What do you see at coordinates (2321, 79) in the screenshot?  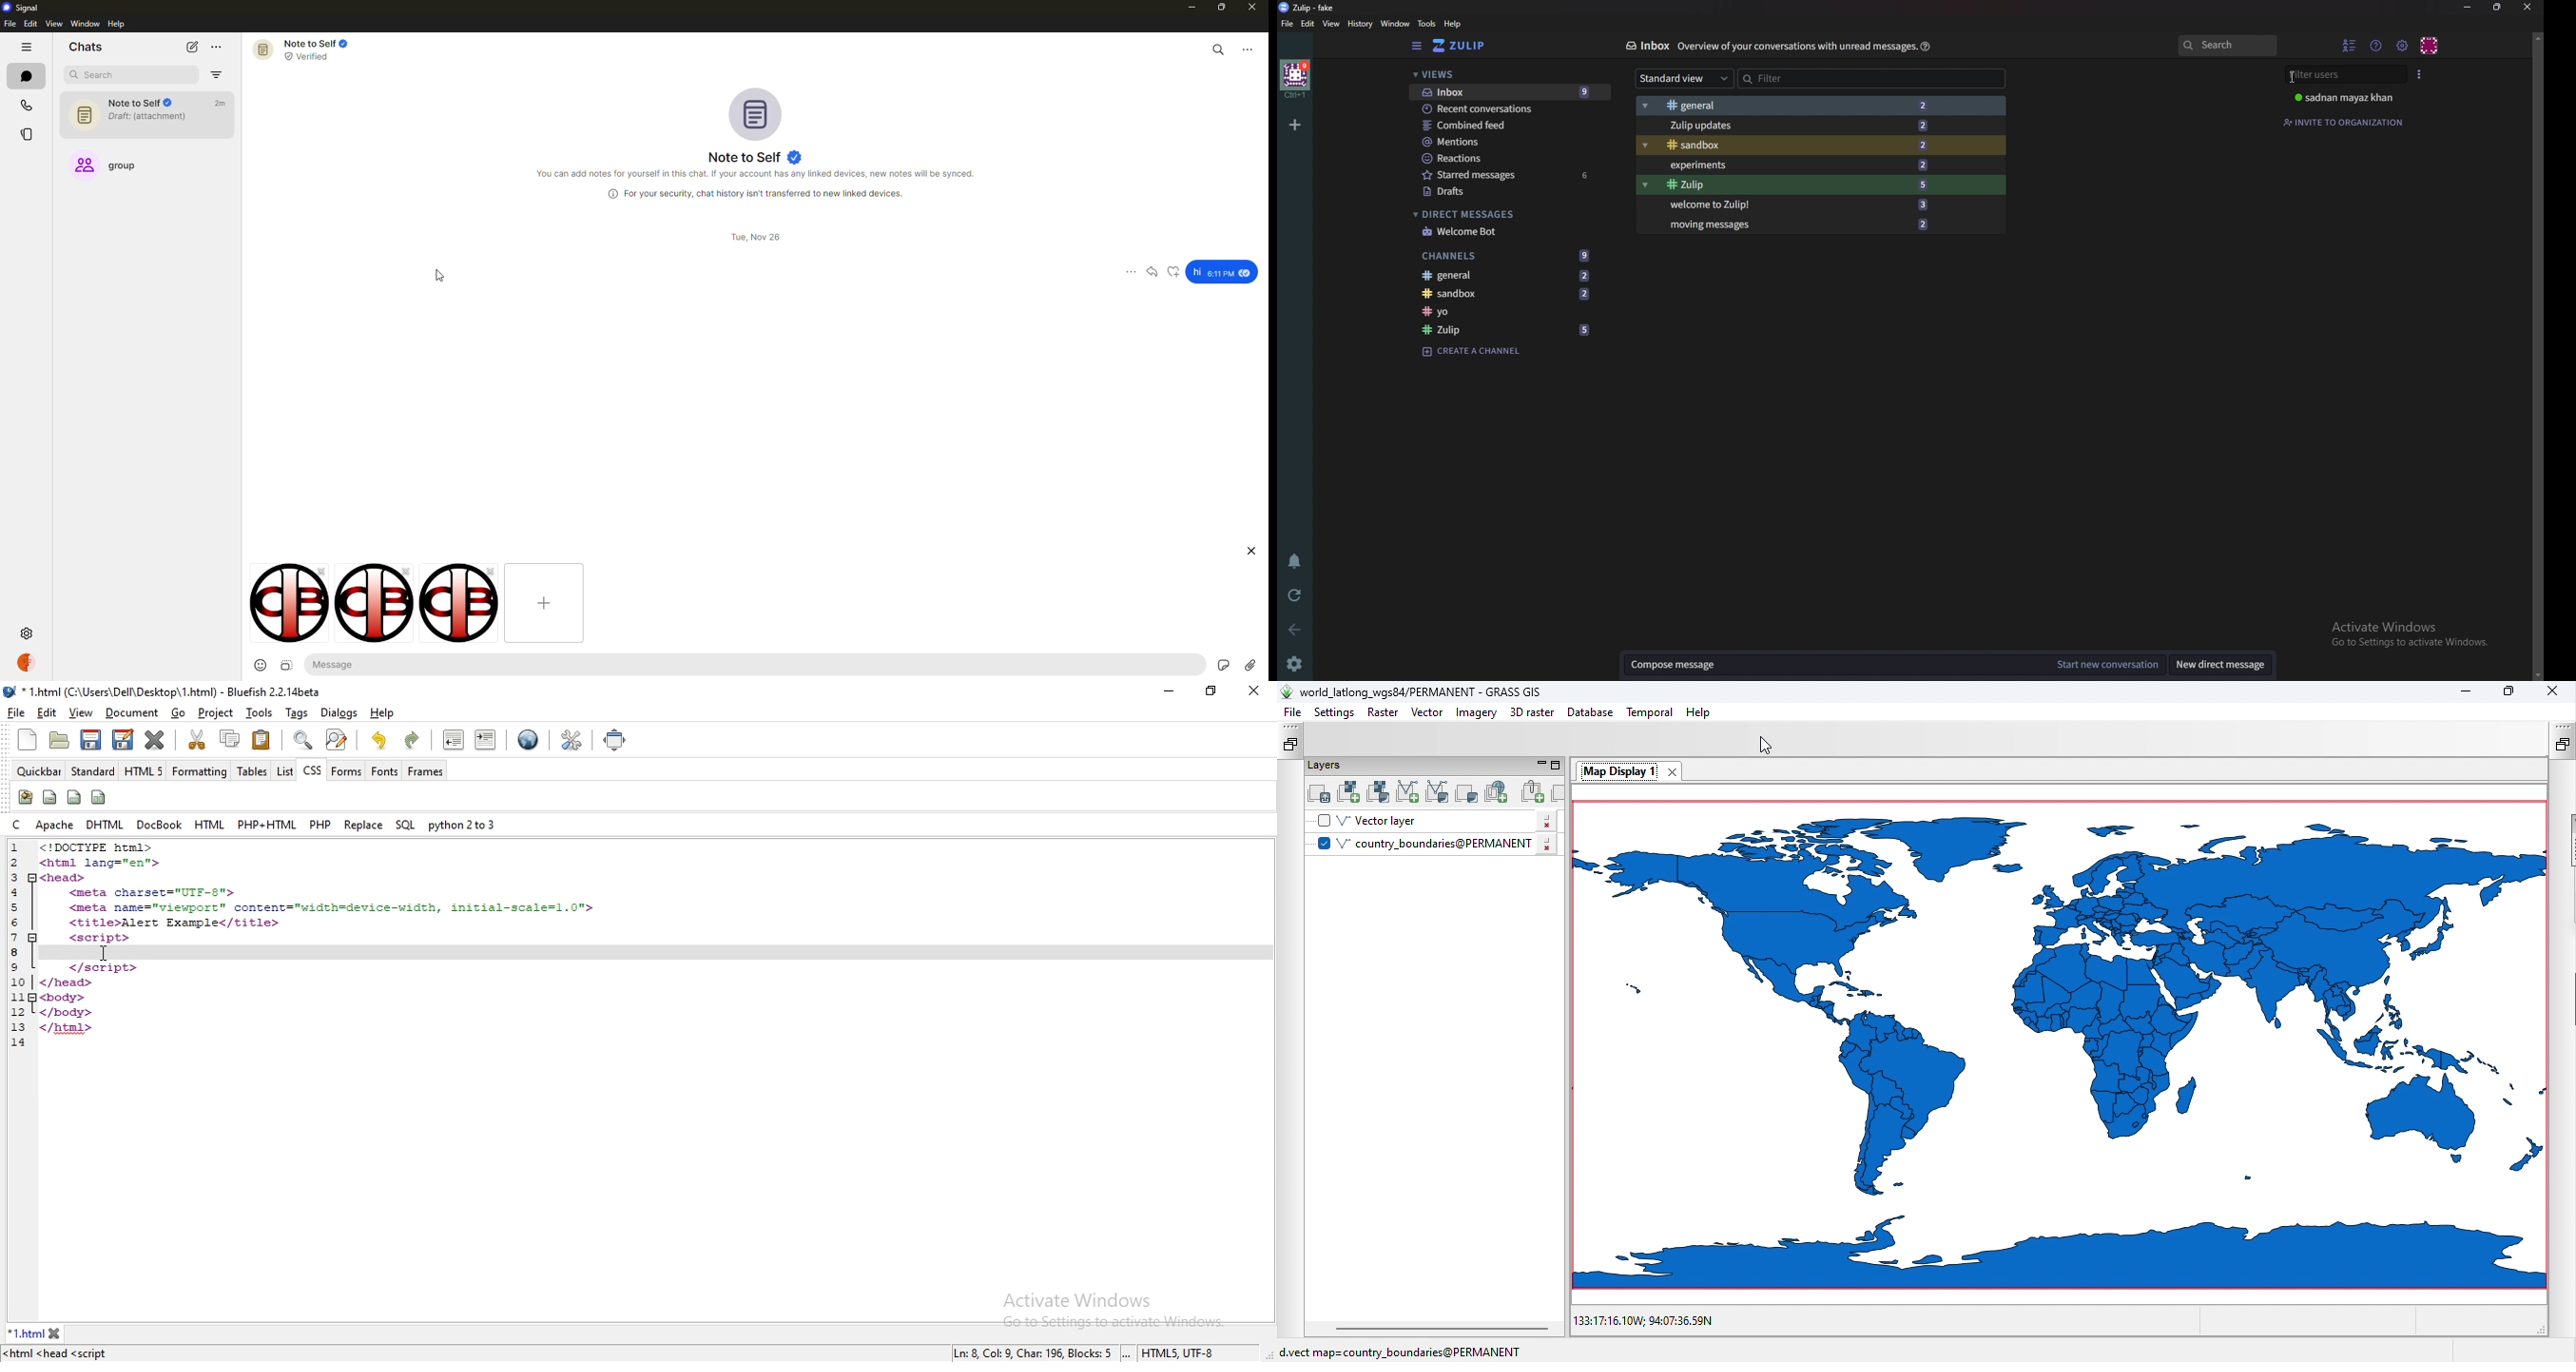 I see `Show status text` at bounding box center [2321, 79].